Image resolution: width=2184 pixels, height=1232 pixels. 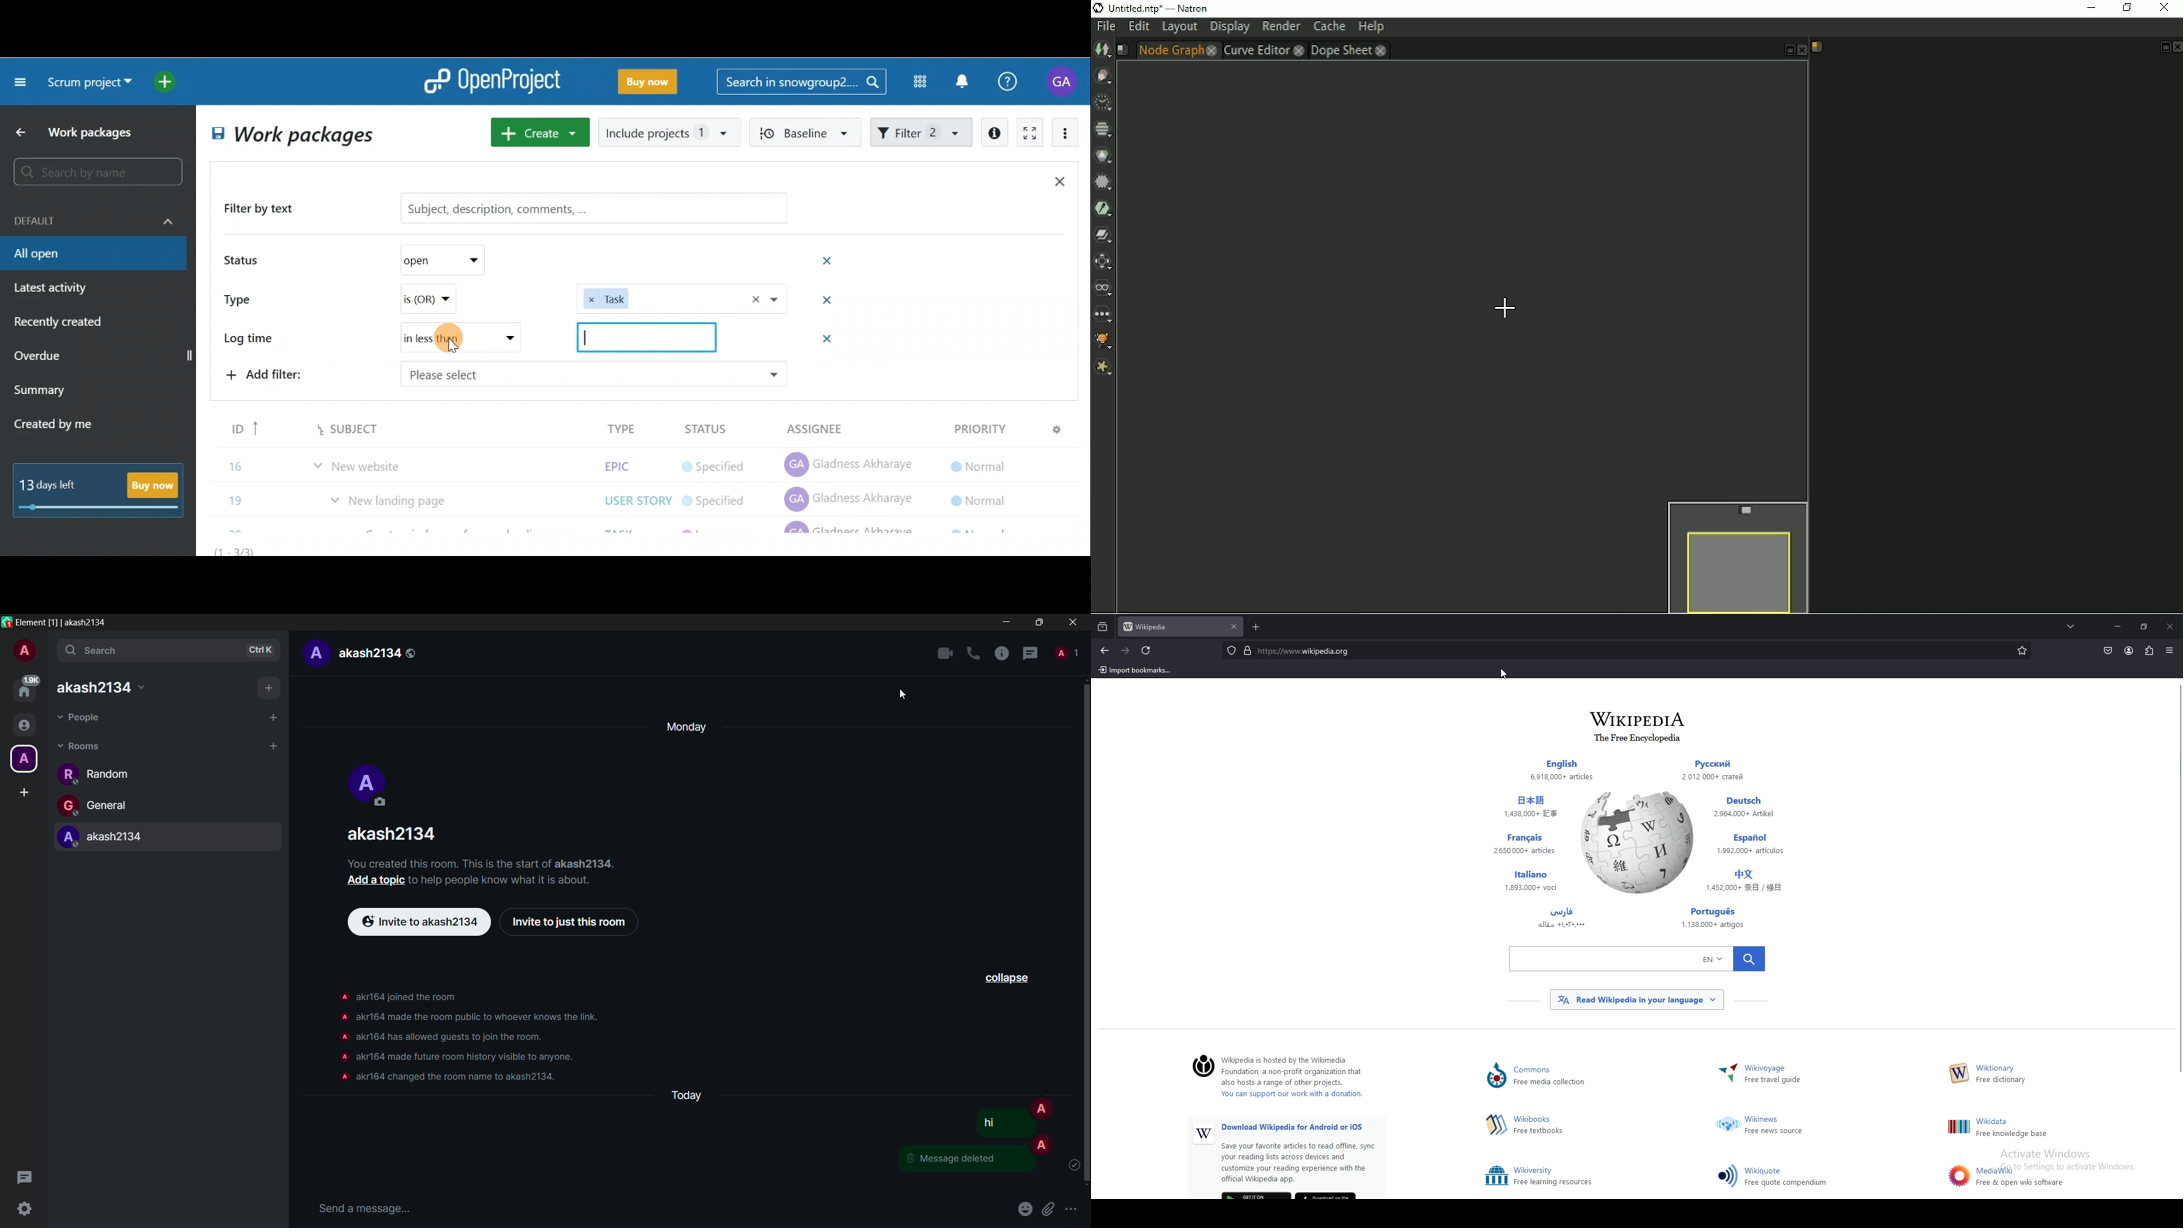 What do you see at coordinates (670, 131) in the screenshot?
I see `include projects` at bounding box center [670, 131].